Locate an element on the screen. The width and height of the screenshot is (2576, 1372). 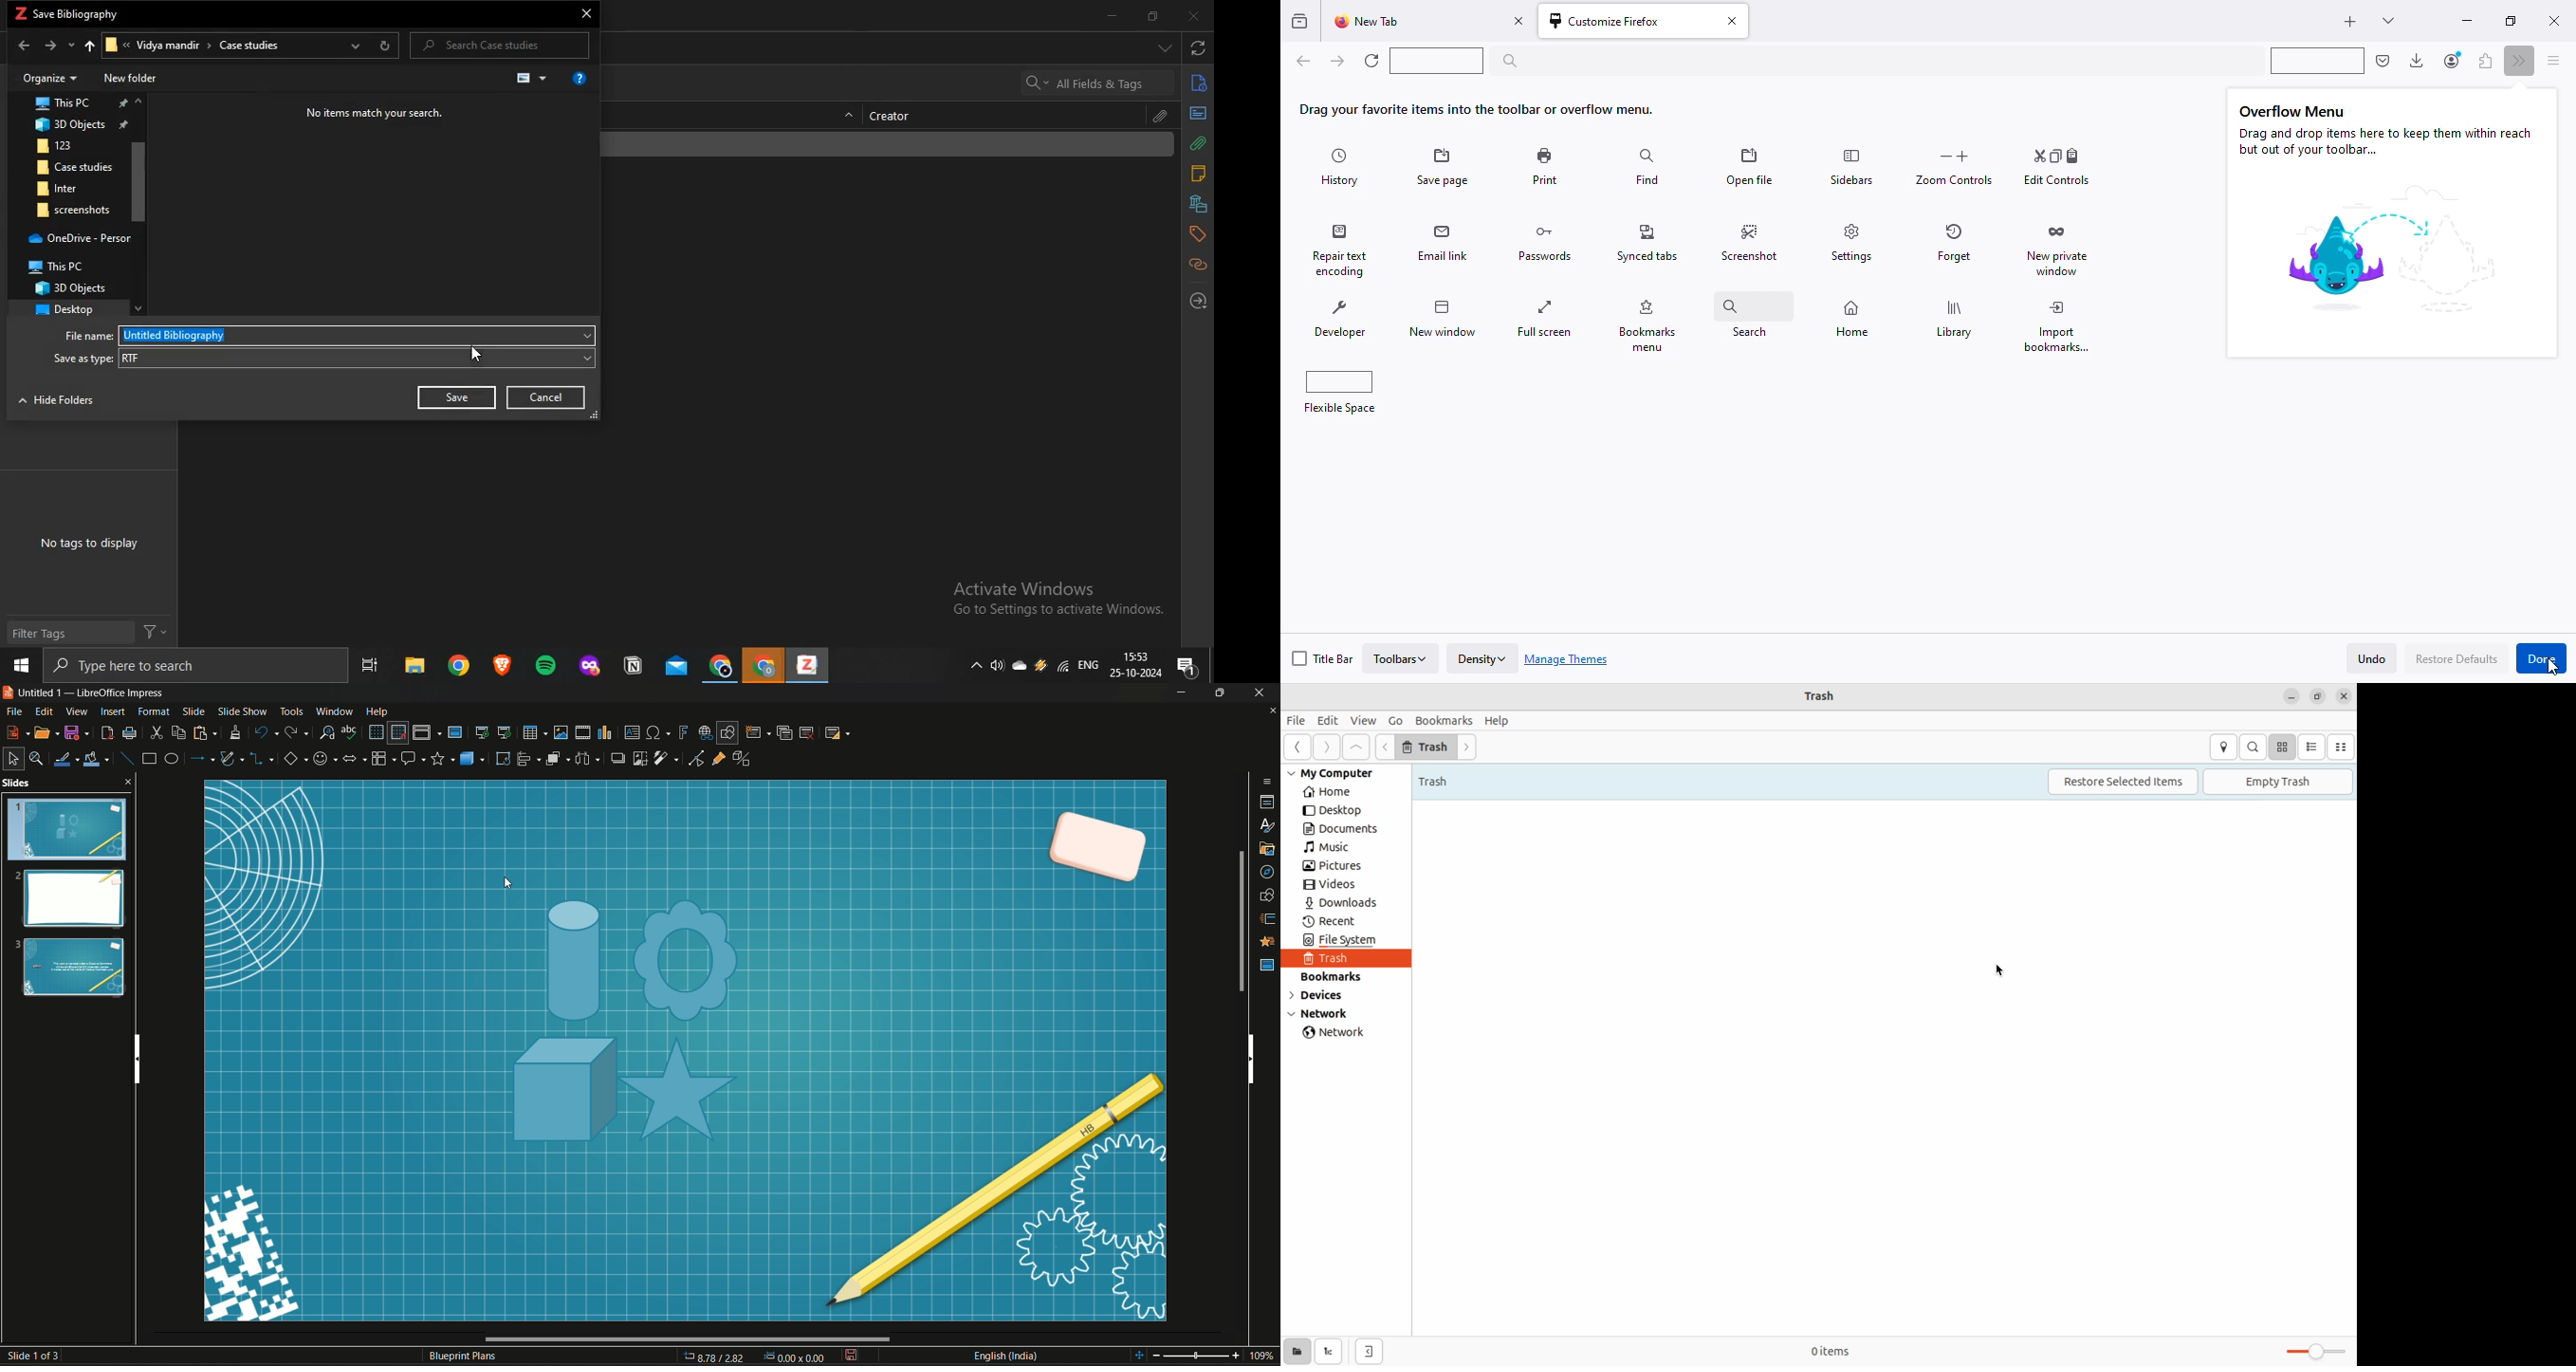
print is located at coordinates (1543, 167).